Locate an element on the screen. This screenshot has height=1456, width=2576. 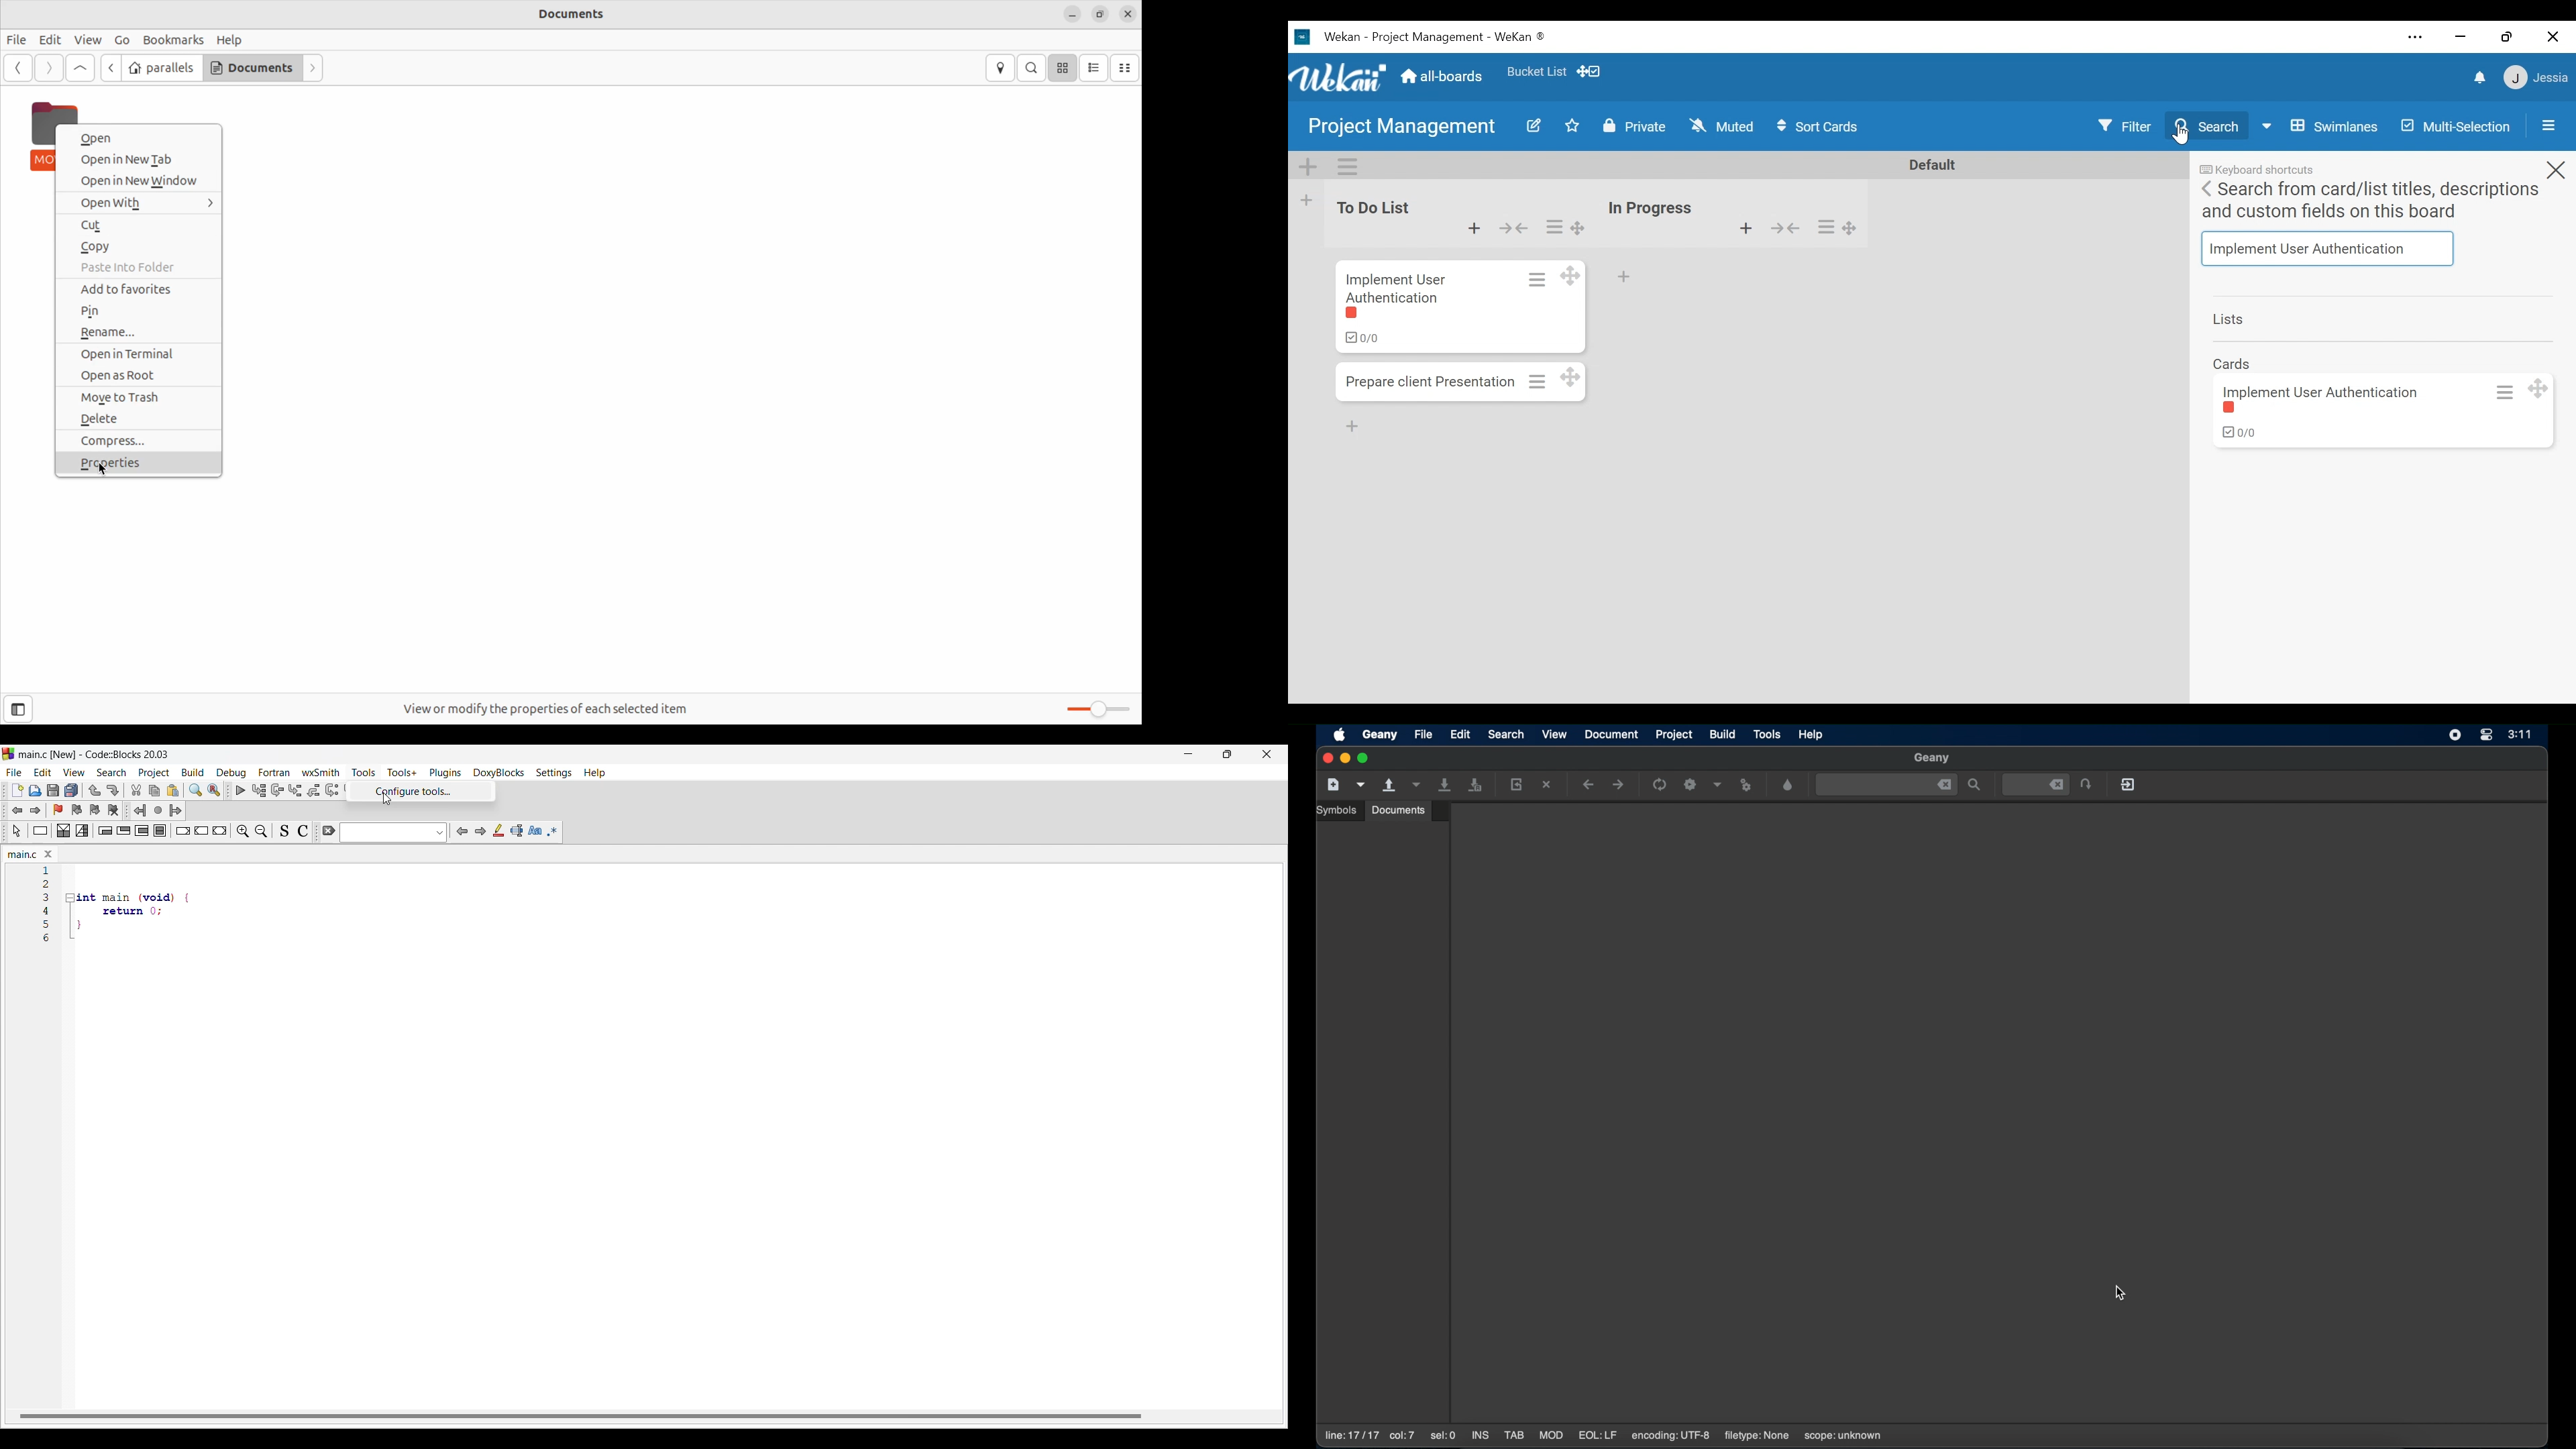
Close is located at coordinates (2551, 38).